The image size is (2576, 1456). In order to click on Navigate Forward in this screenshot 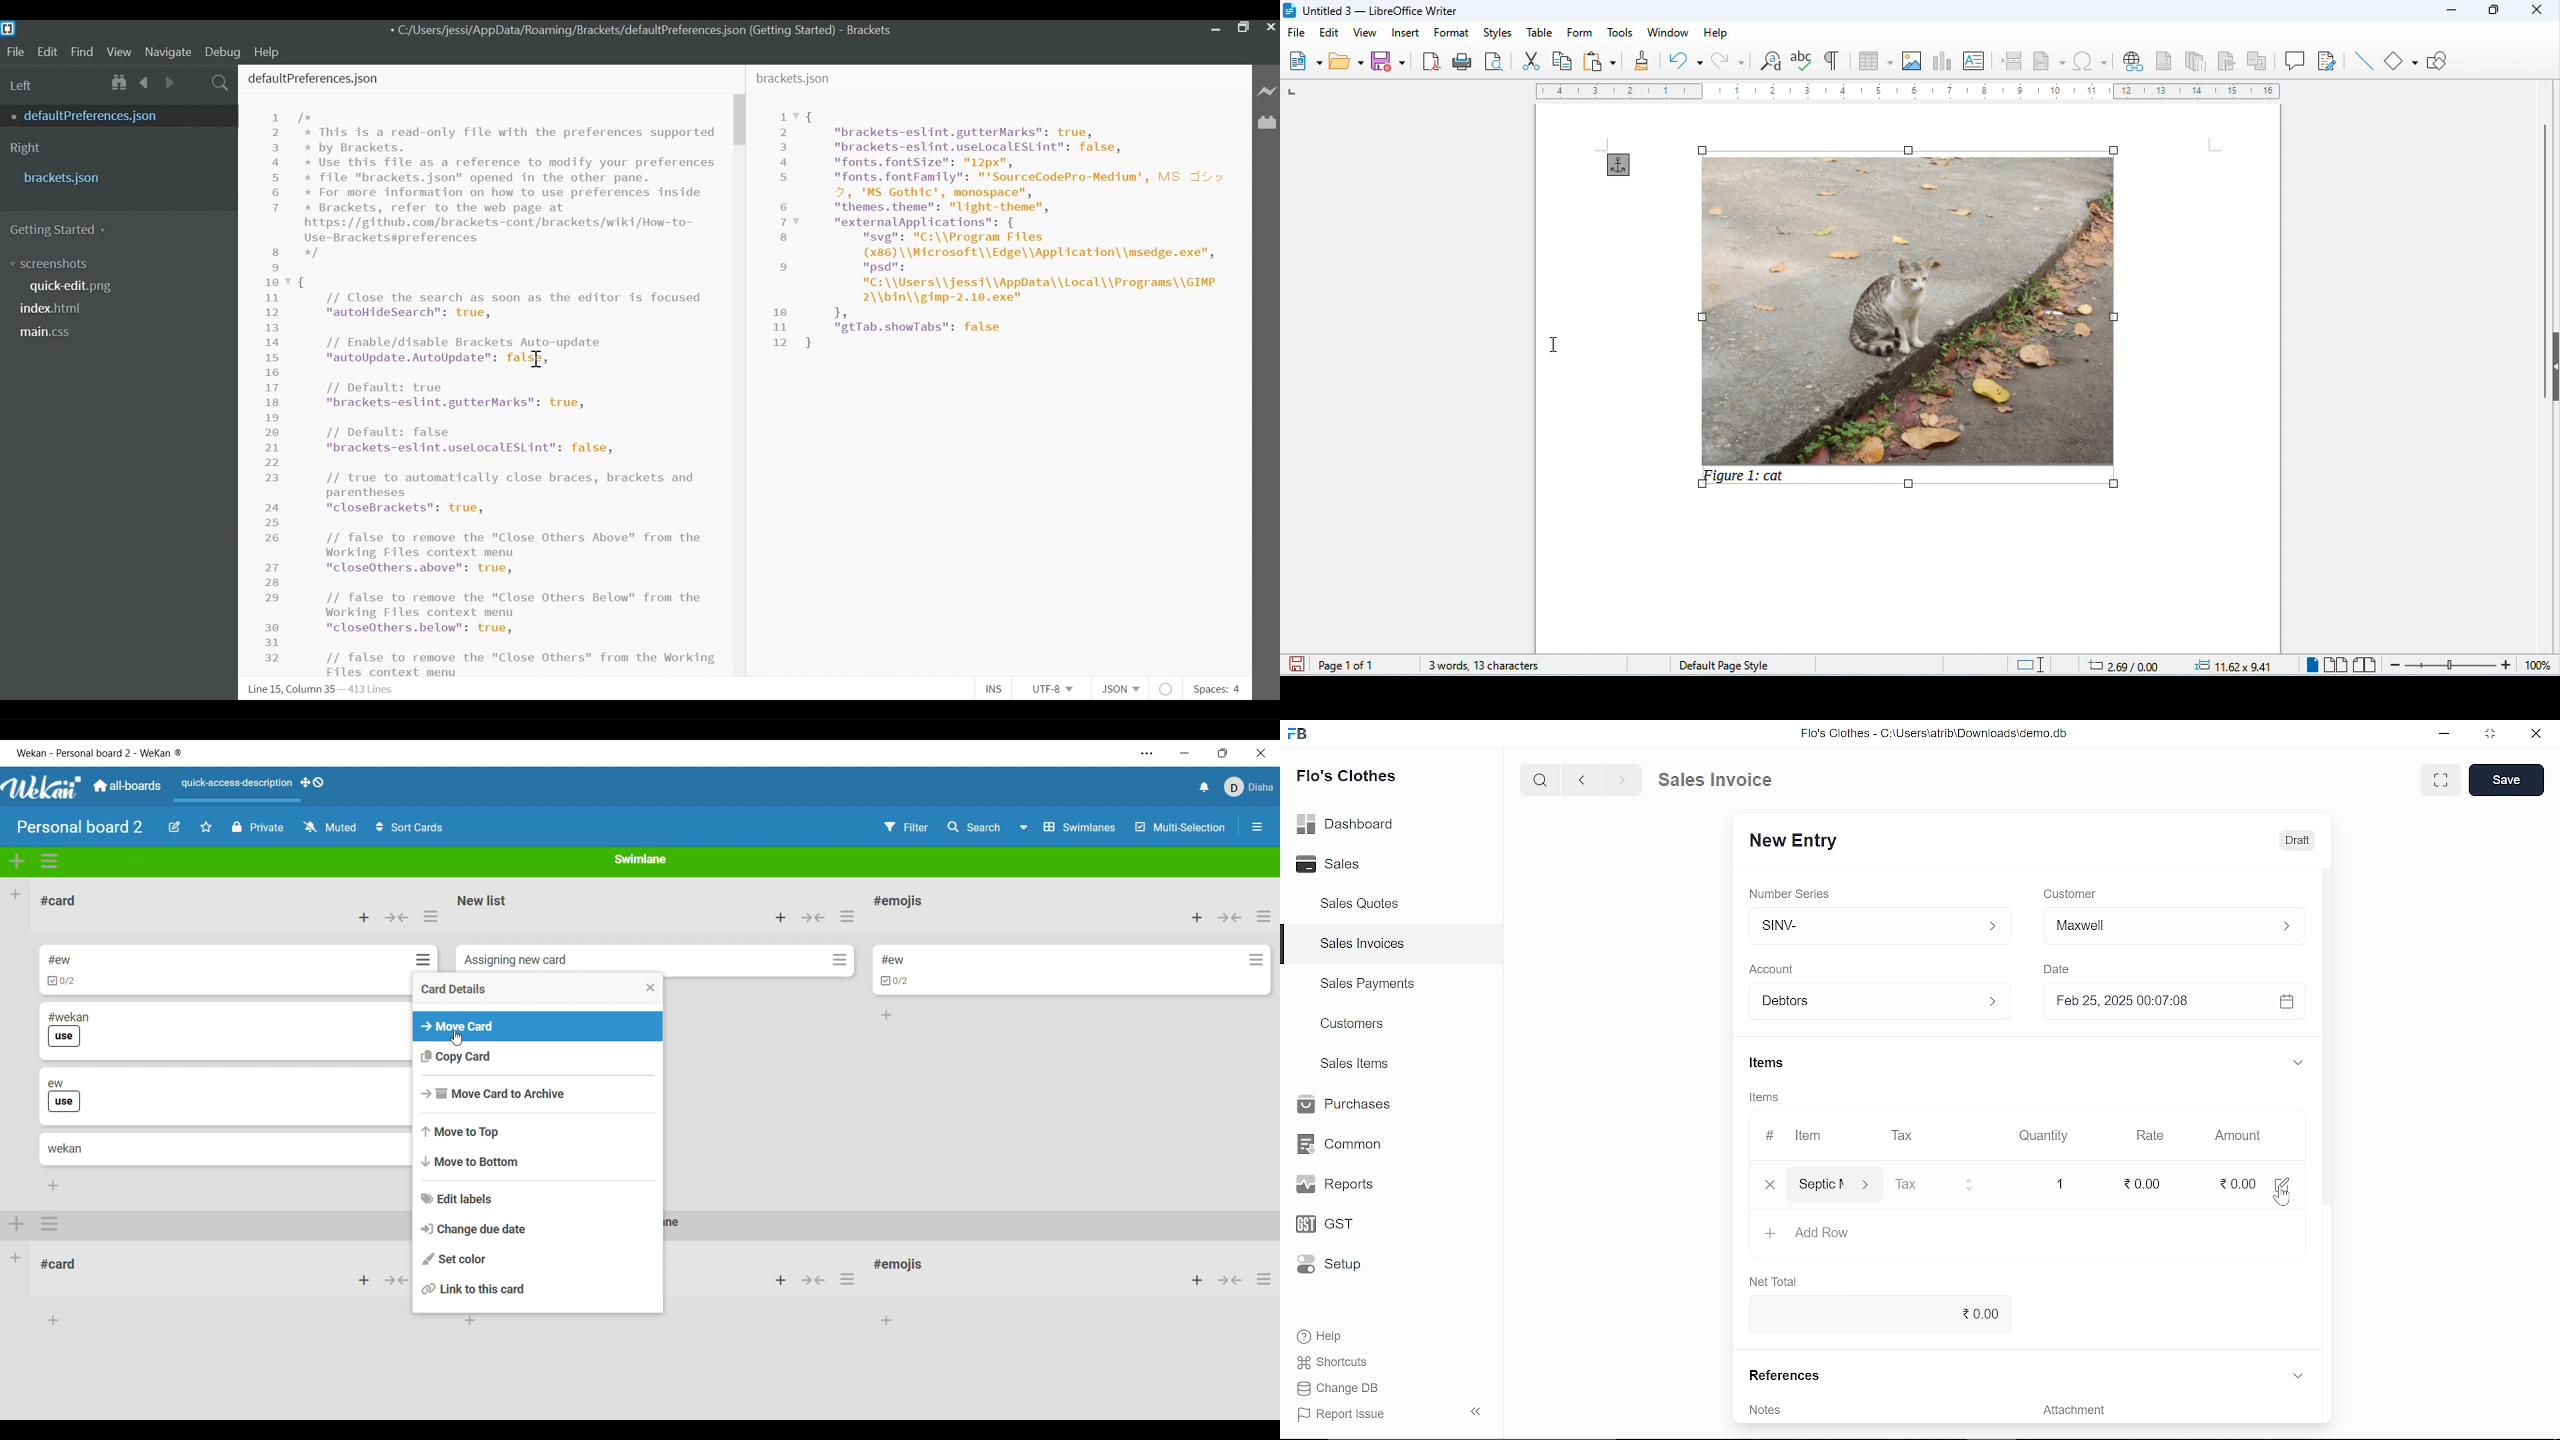, I will do `click(169, 81)`.